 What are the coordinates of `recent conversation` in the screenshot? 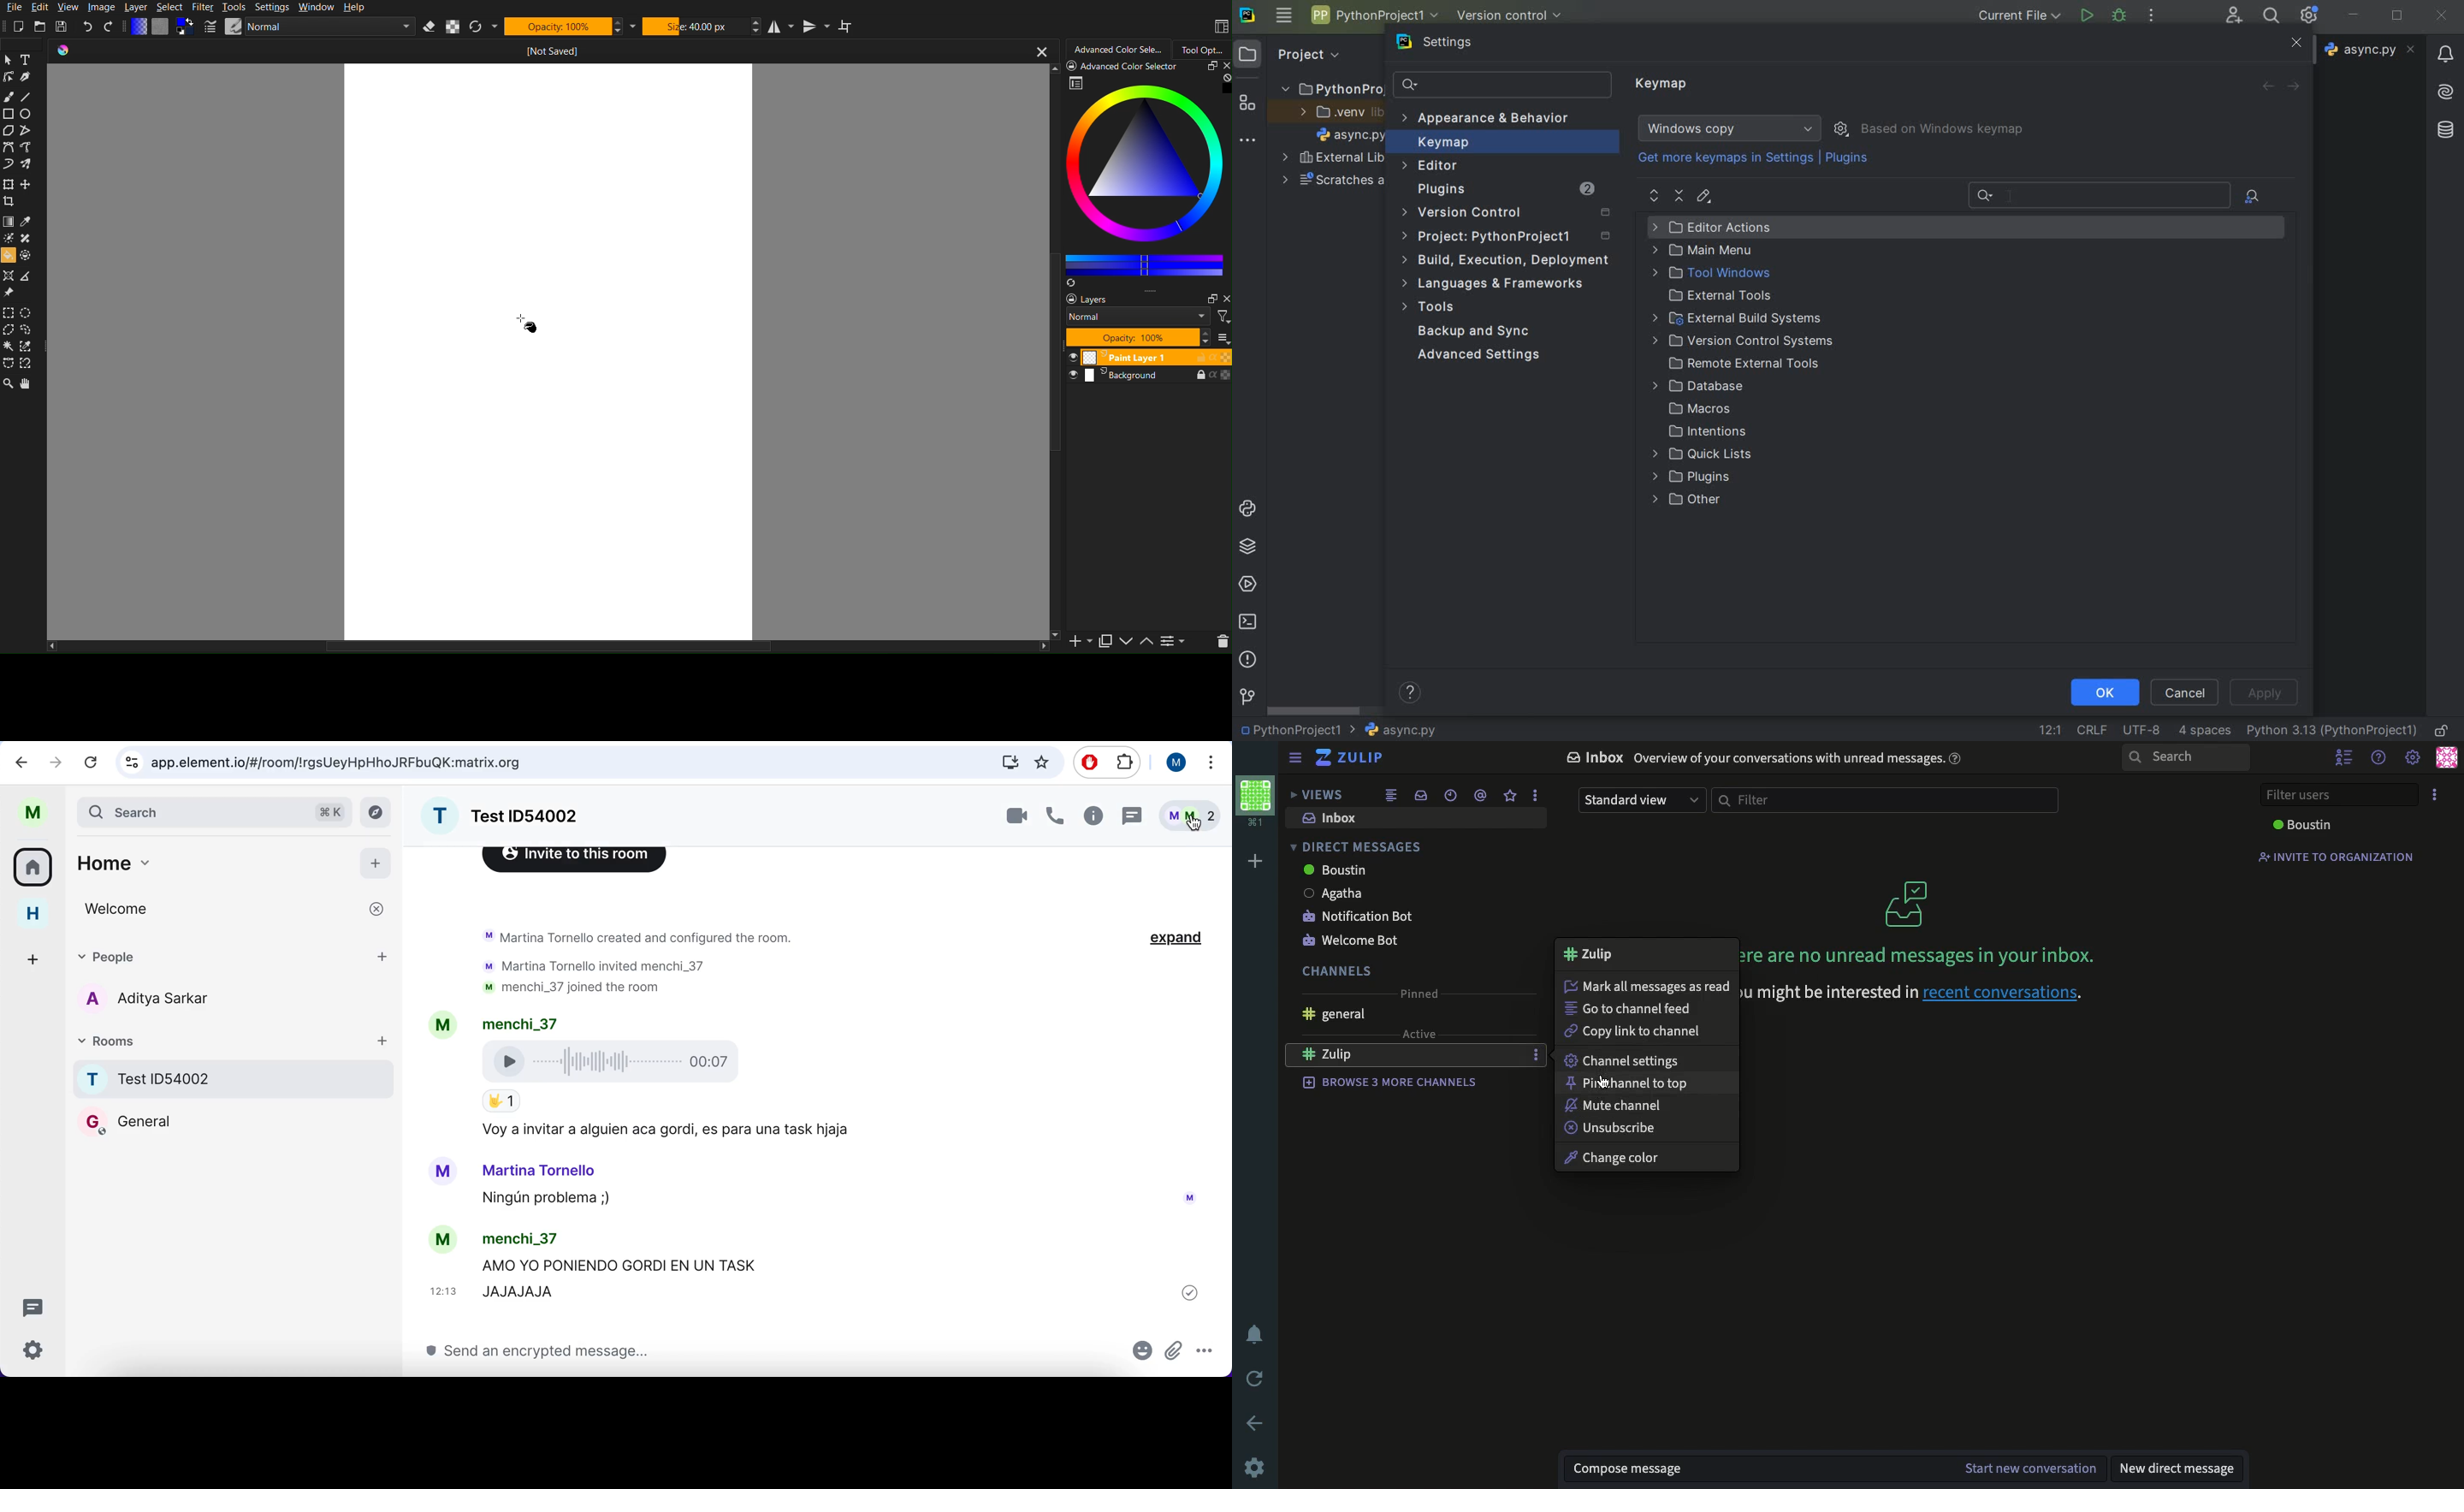 It's located at (1454, 796).